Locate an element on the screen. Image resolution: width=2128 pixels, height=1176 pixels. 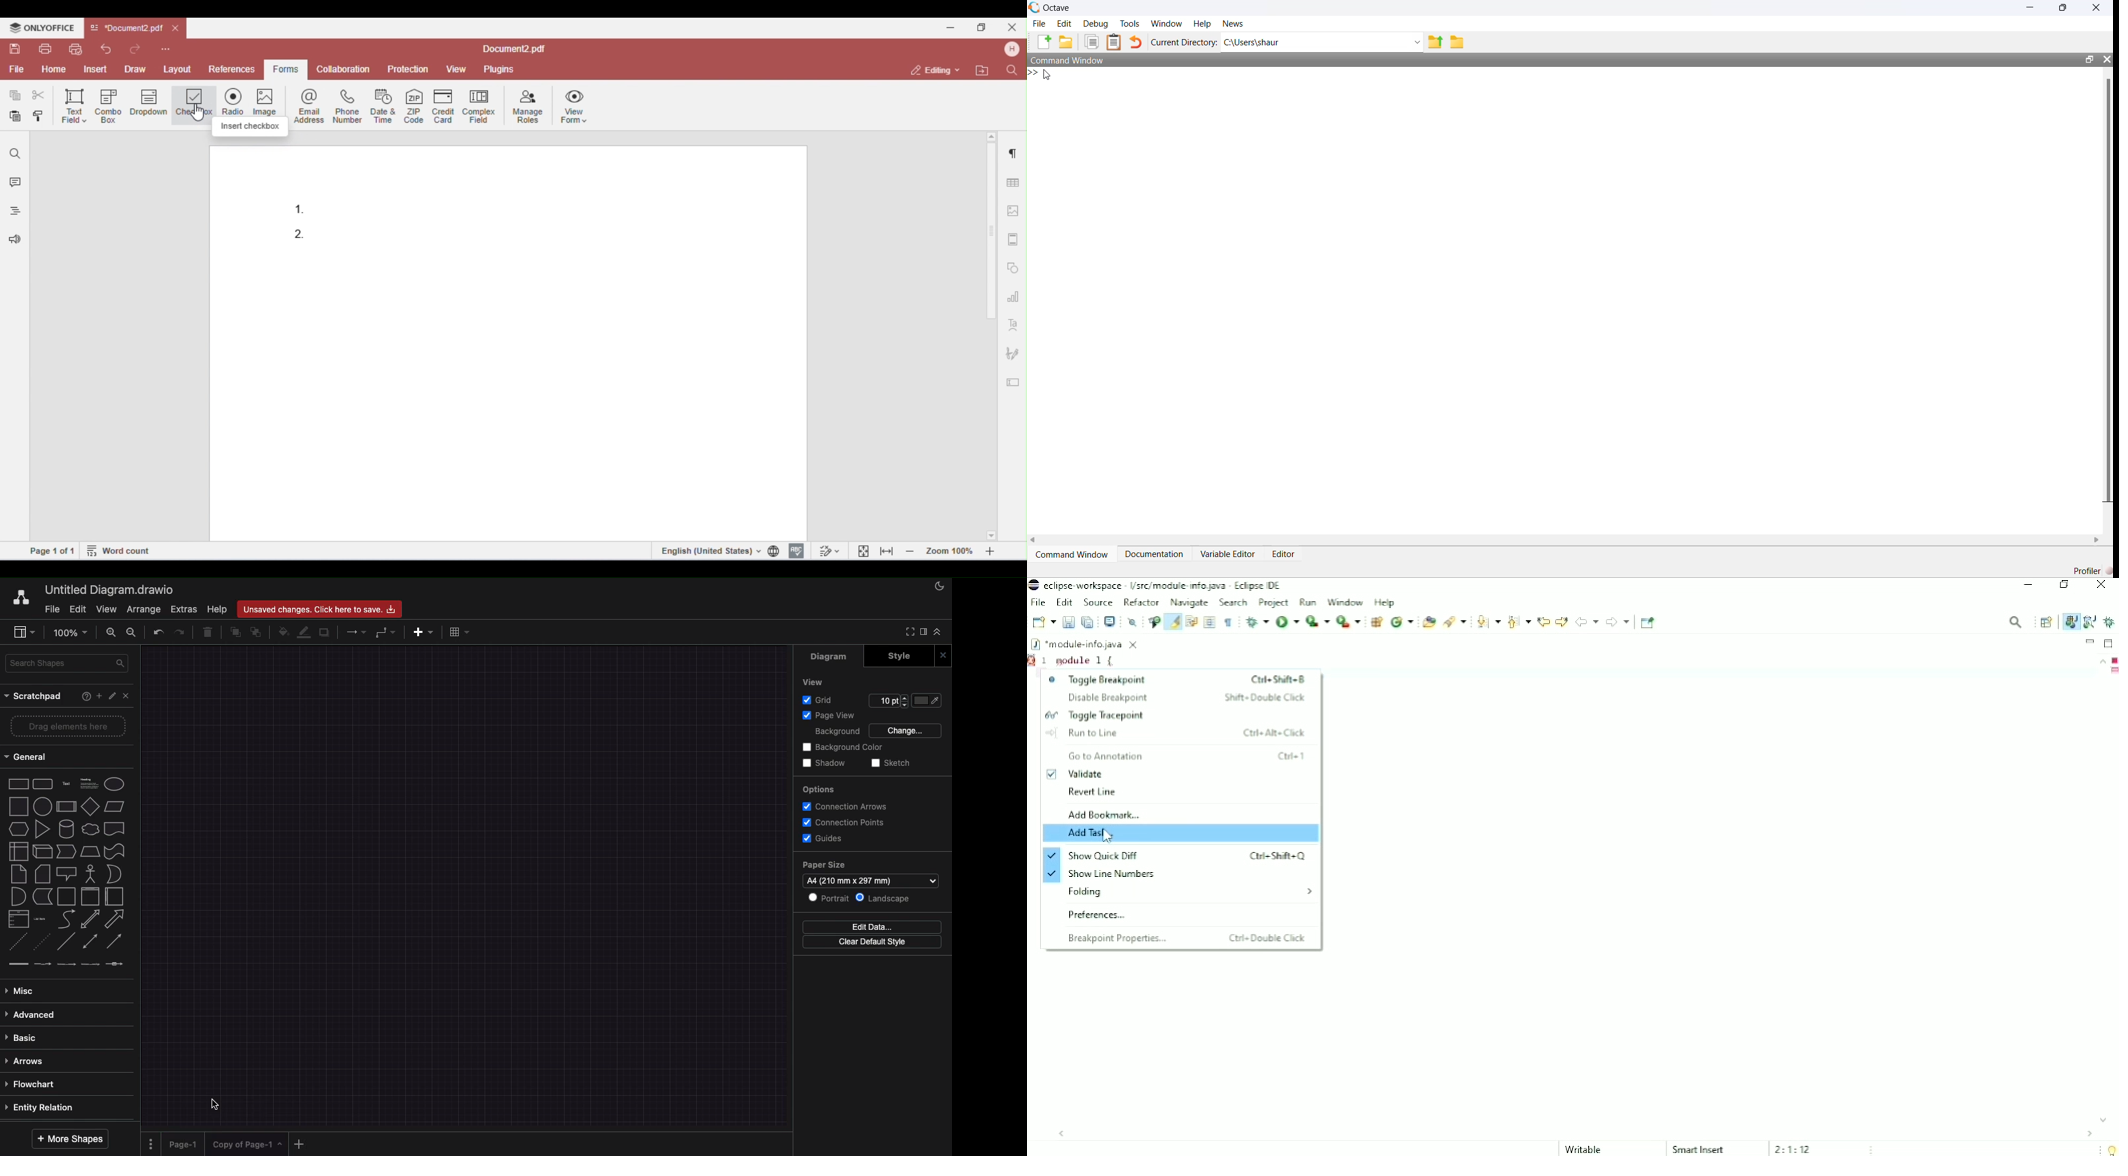
change is located at coordinates (906, 731).